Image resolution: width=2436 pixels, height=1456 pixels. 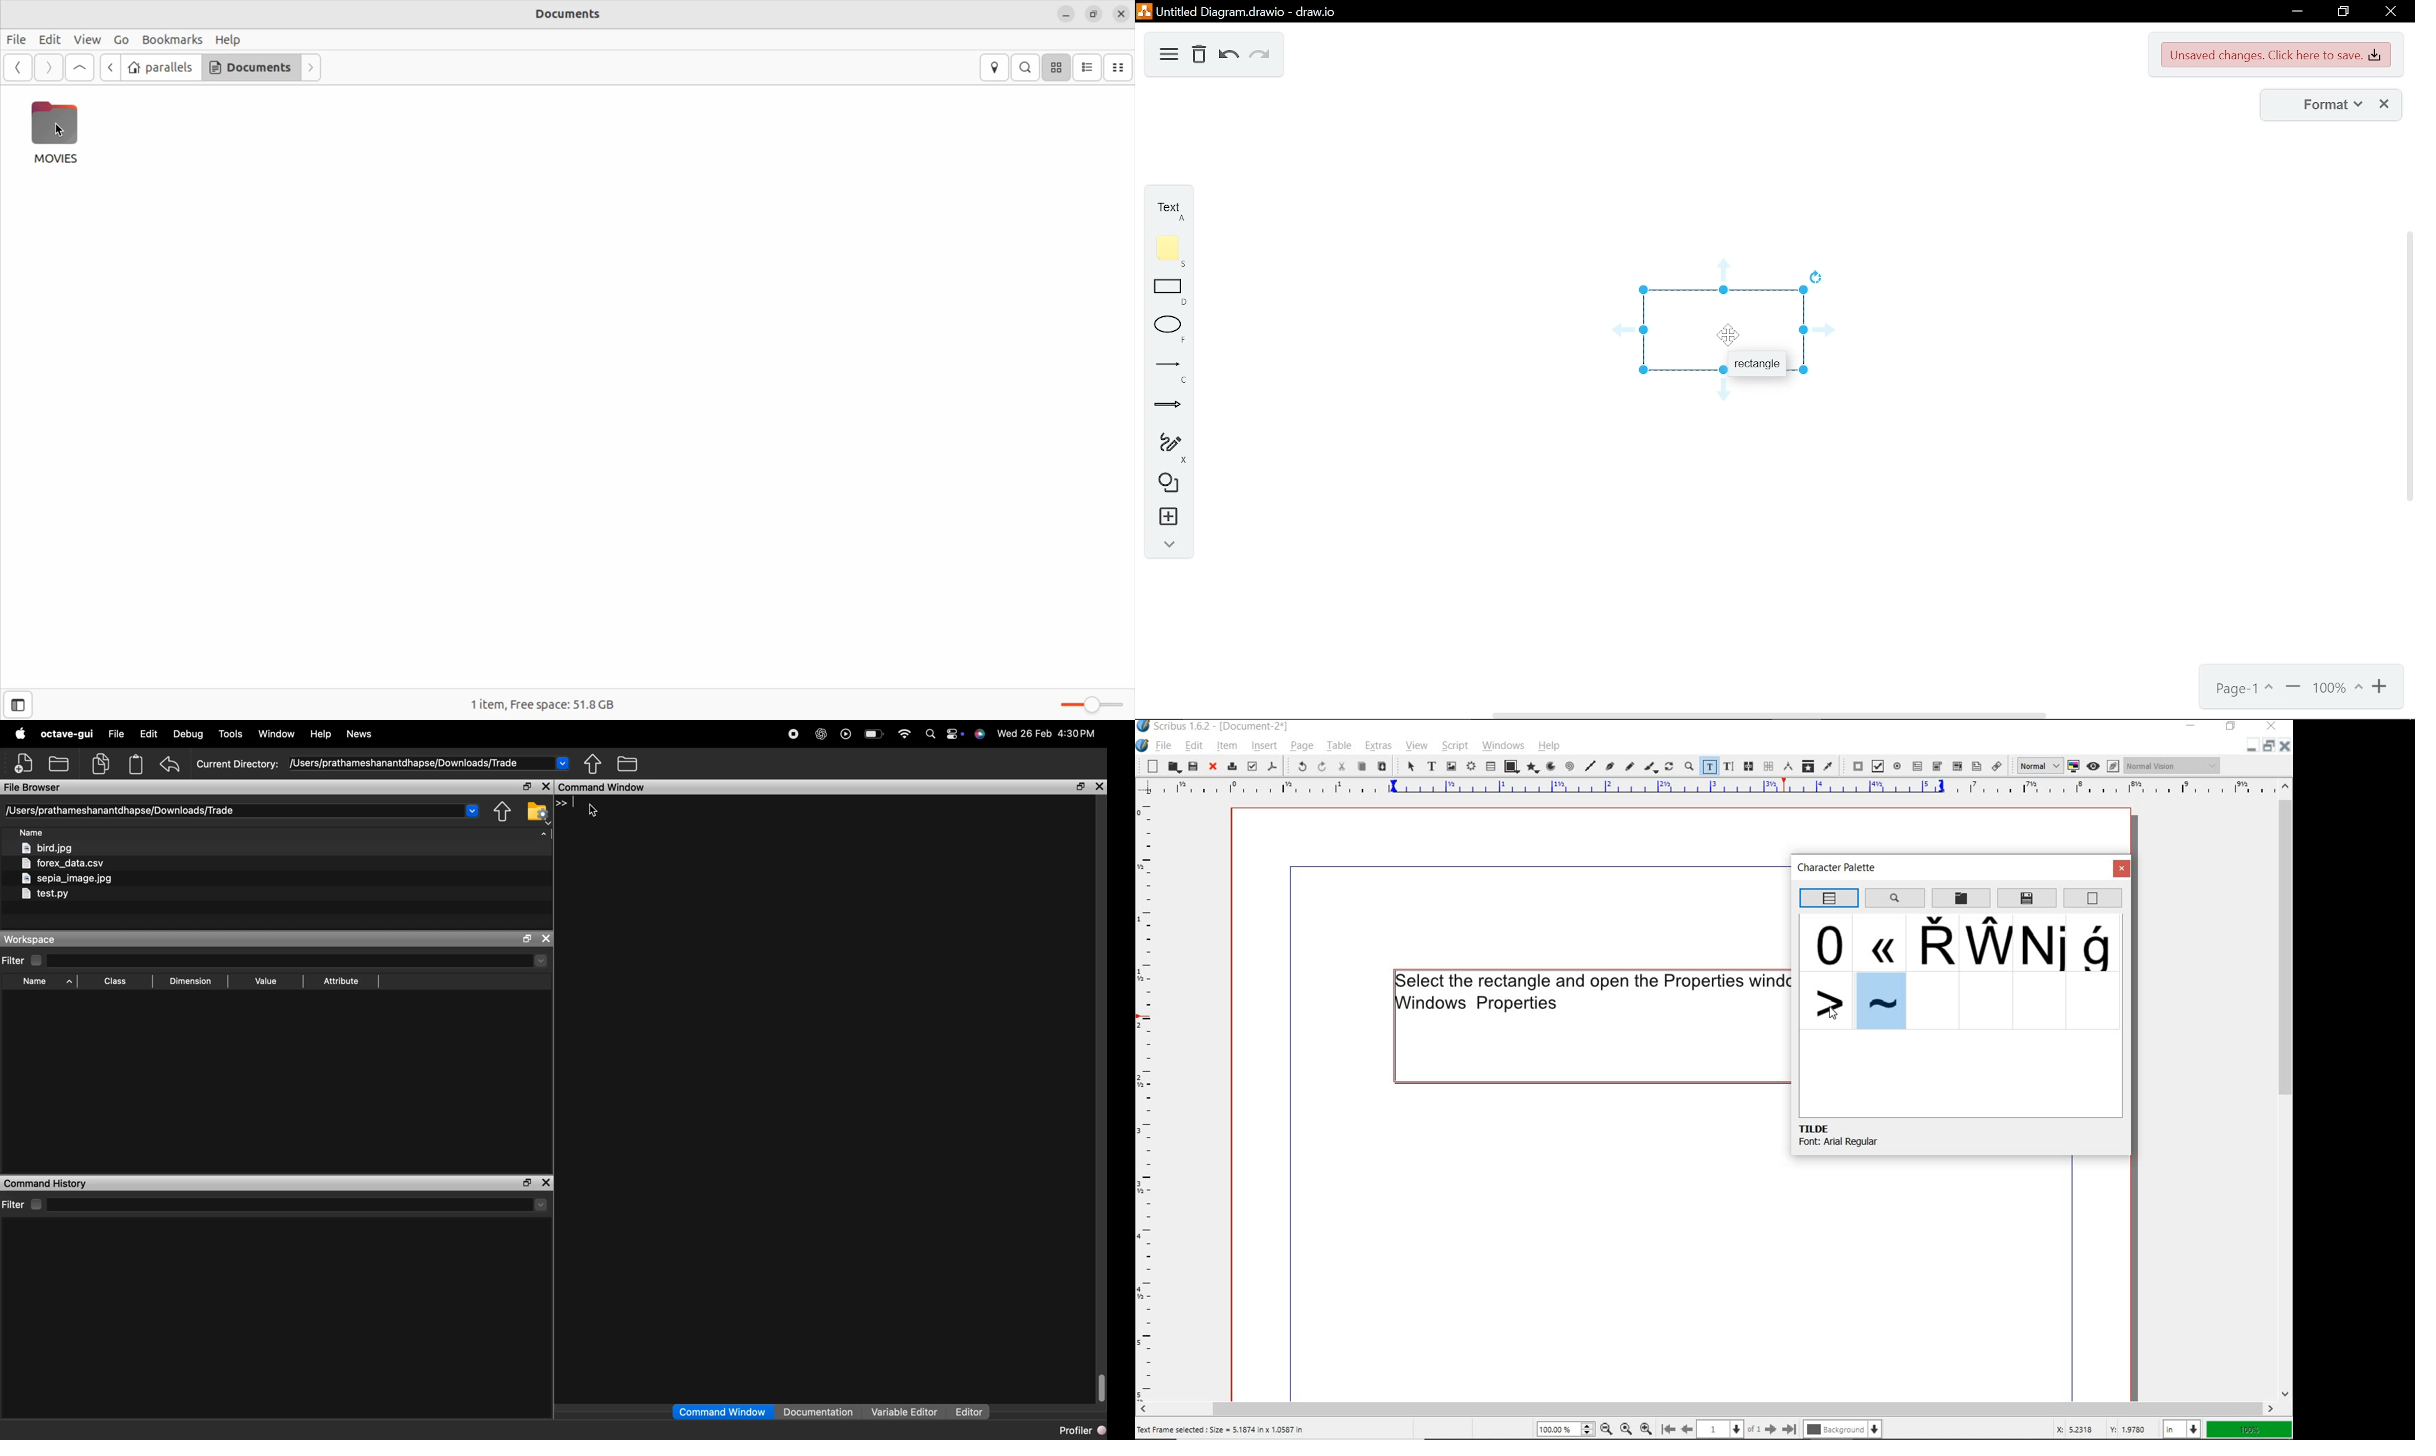 What do you see at coordinates (1173, 211) in the screenshot?
I see `text` at bounding box center [1173, 211].